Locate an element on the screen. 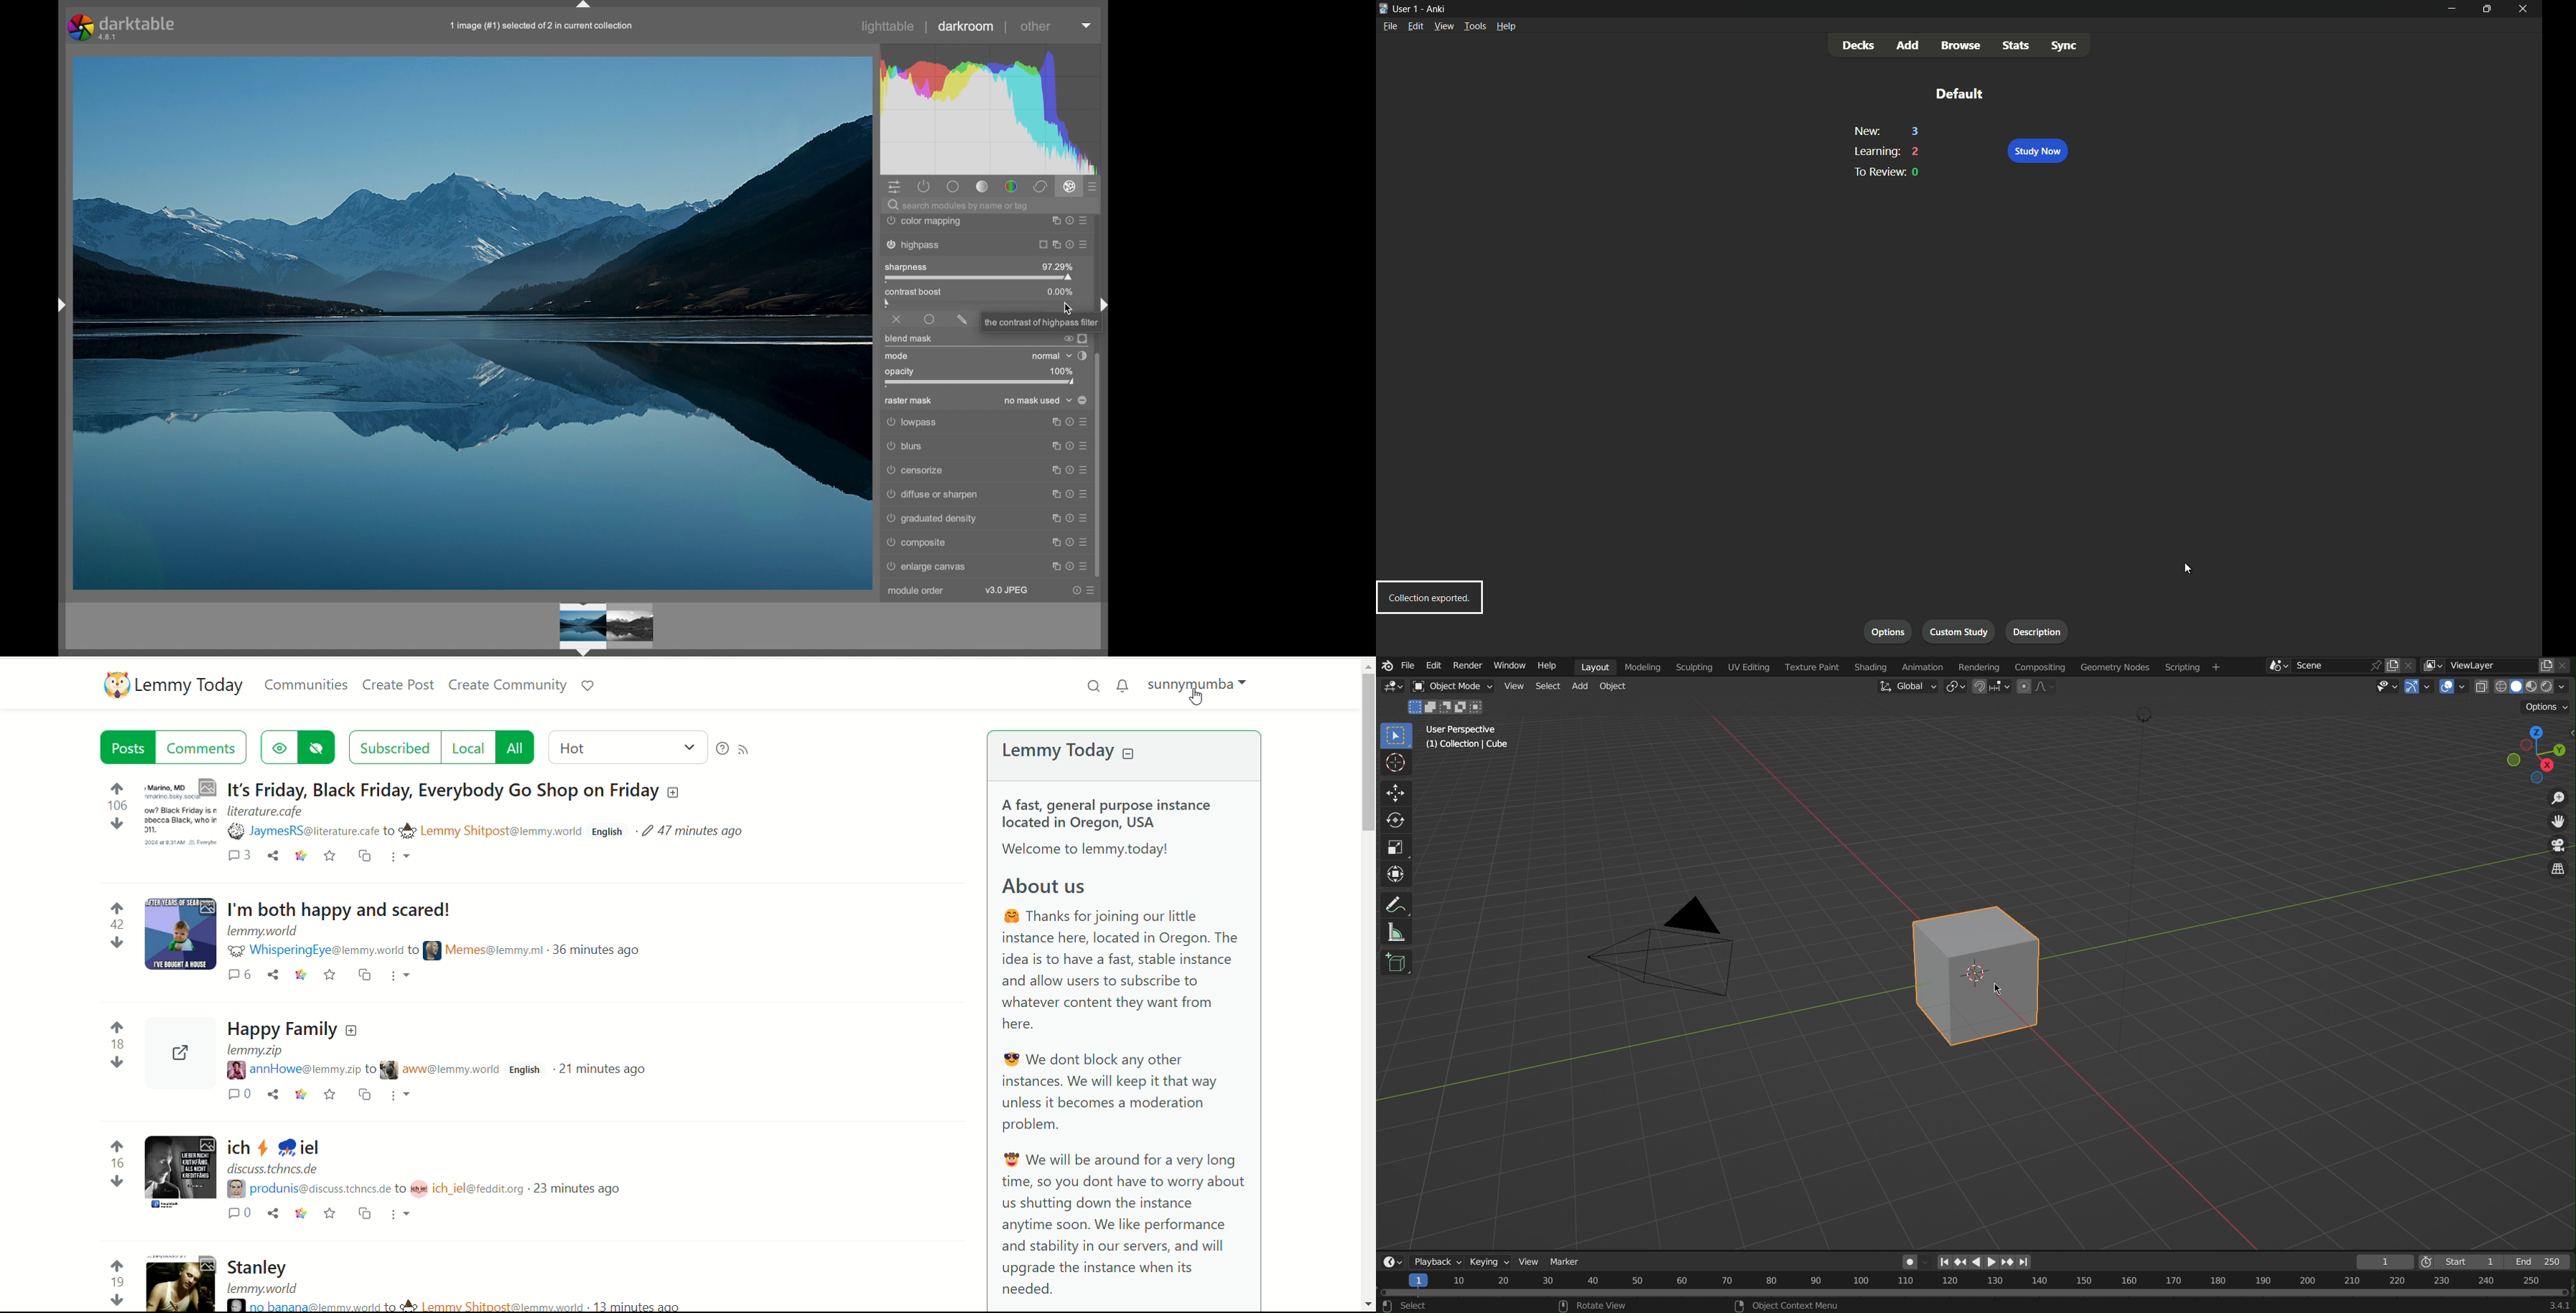 The image size is (2576, 1316). more options is located at coordinates (1069, 542).